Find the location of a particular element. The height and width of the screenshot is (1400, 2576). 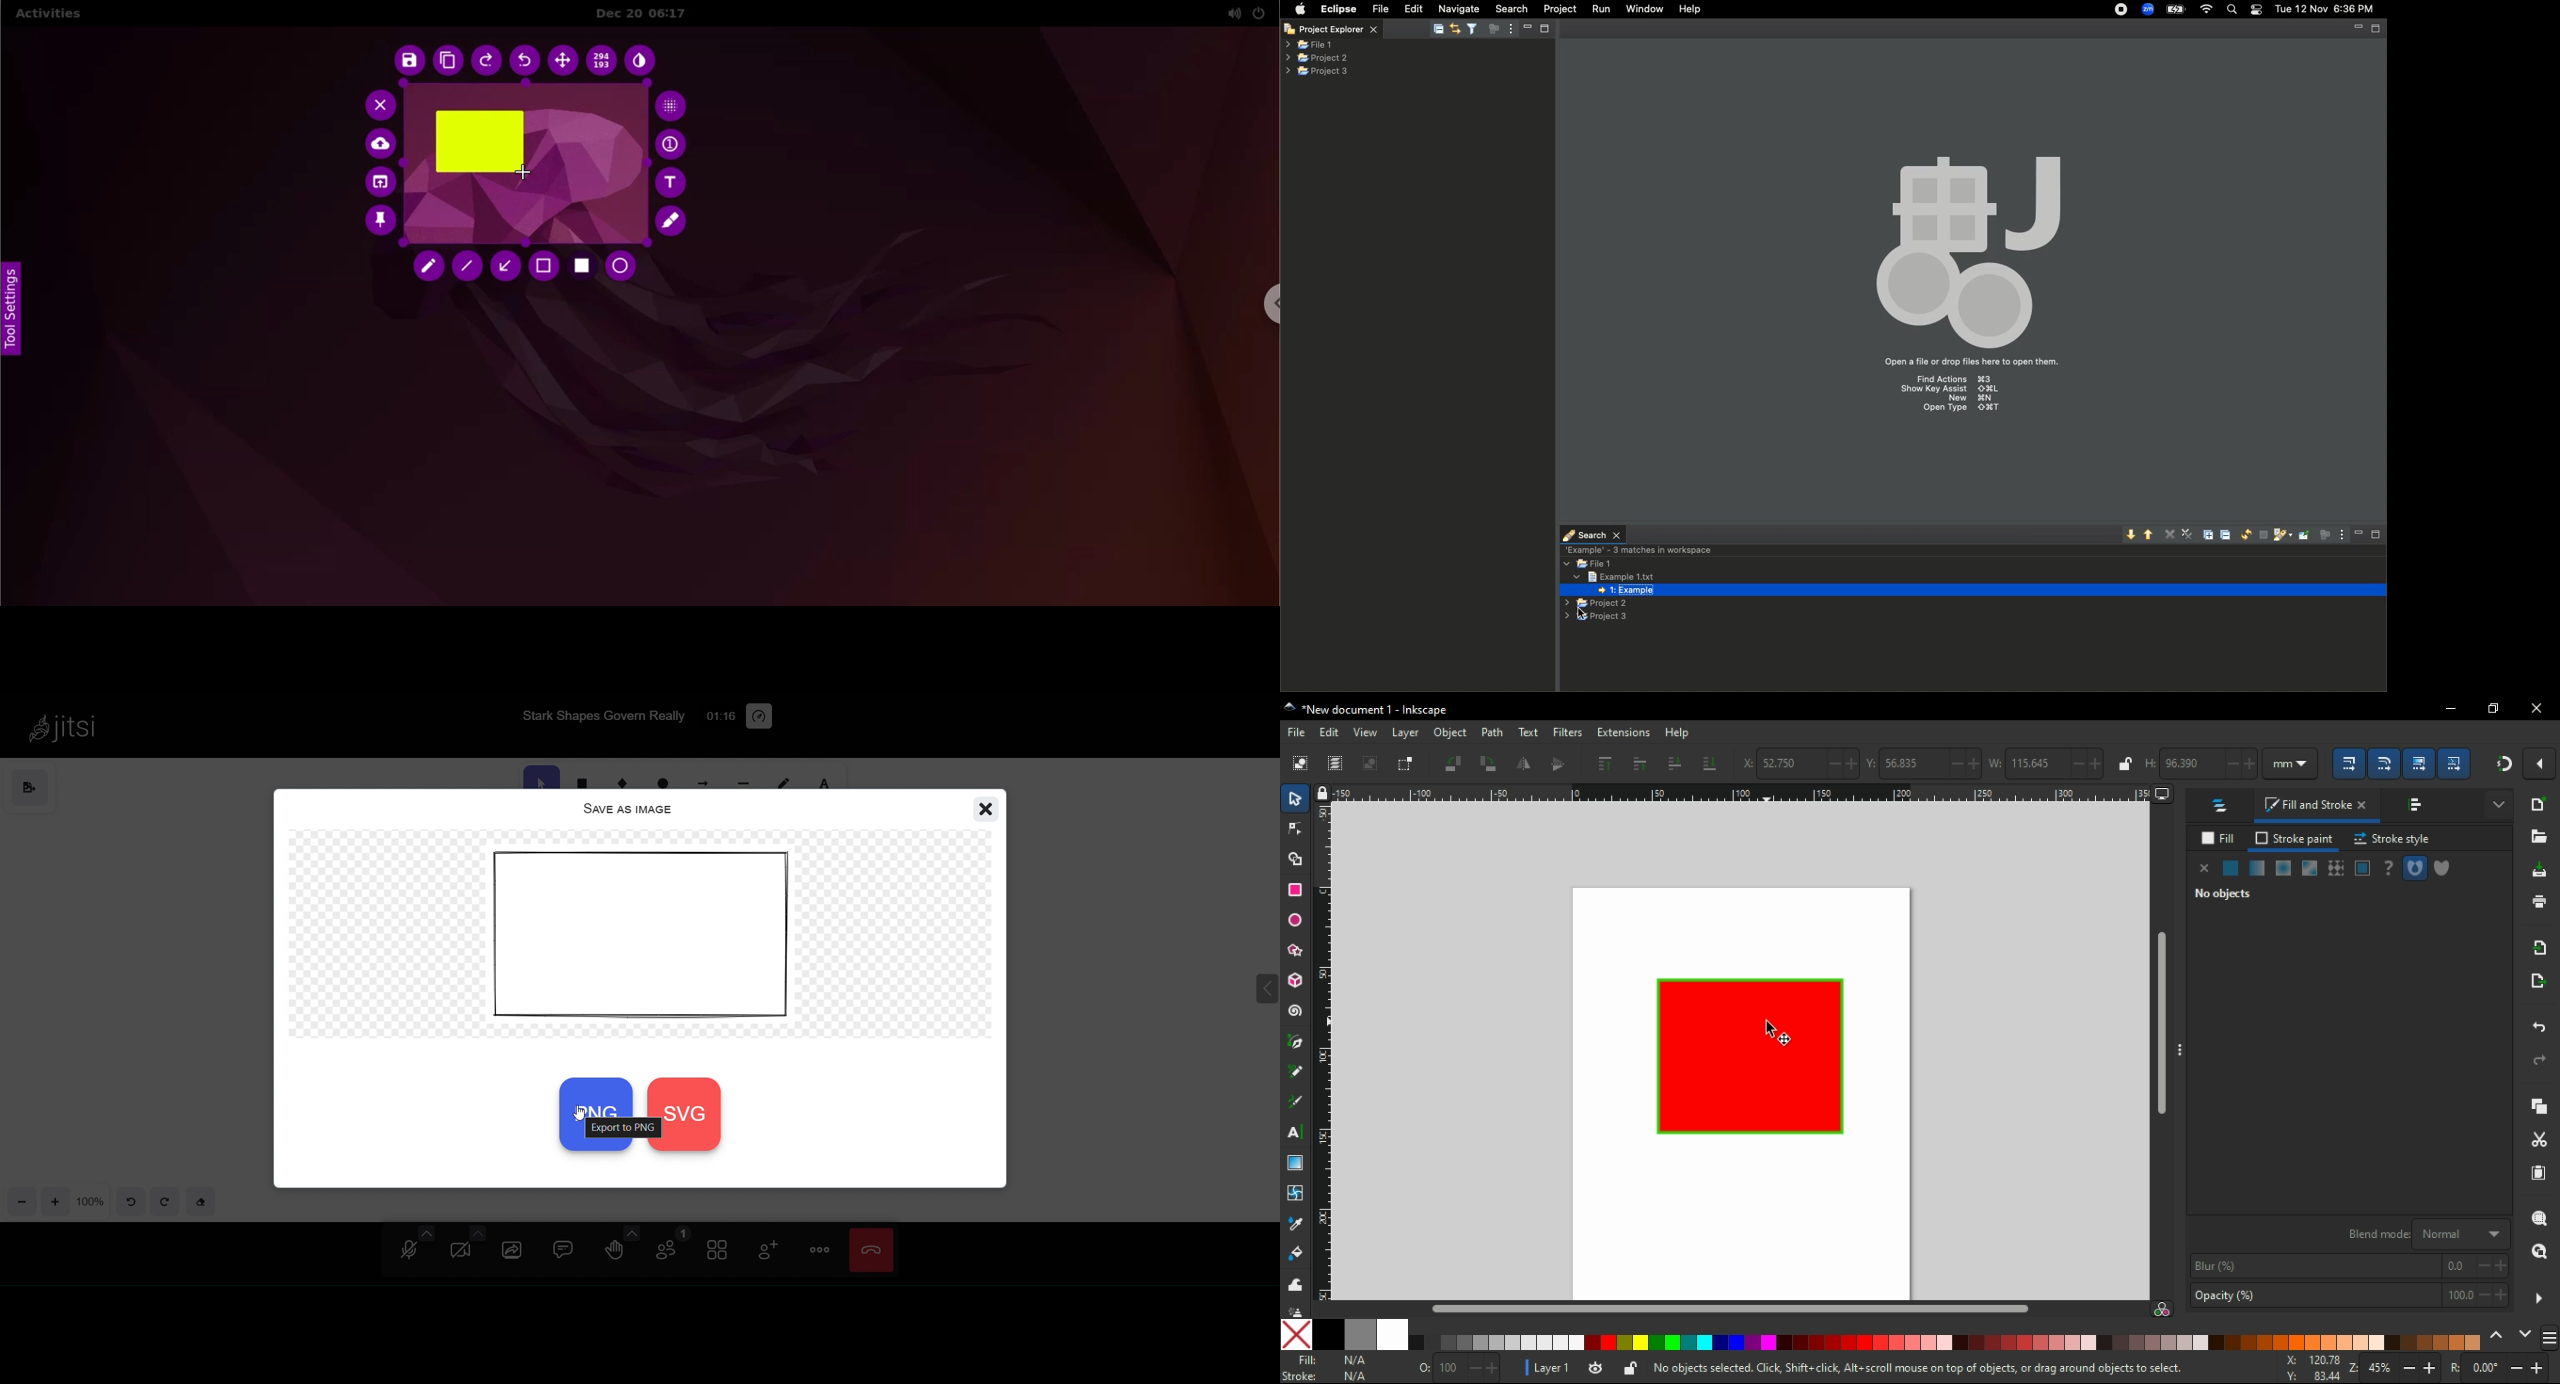

Show previous match is located at coordinates (2151, 534).